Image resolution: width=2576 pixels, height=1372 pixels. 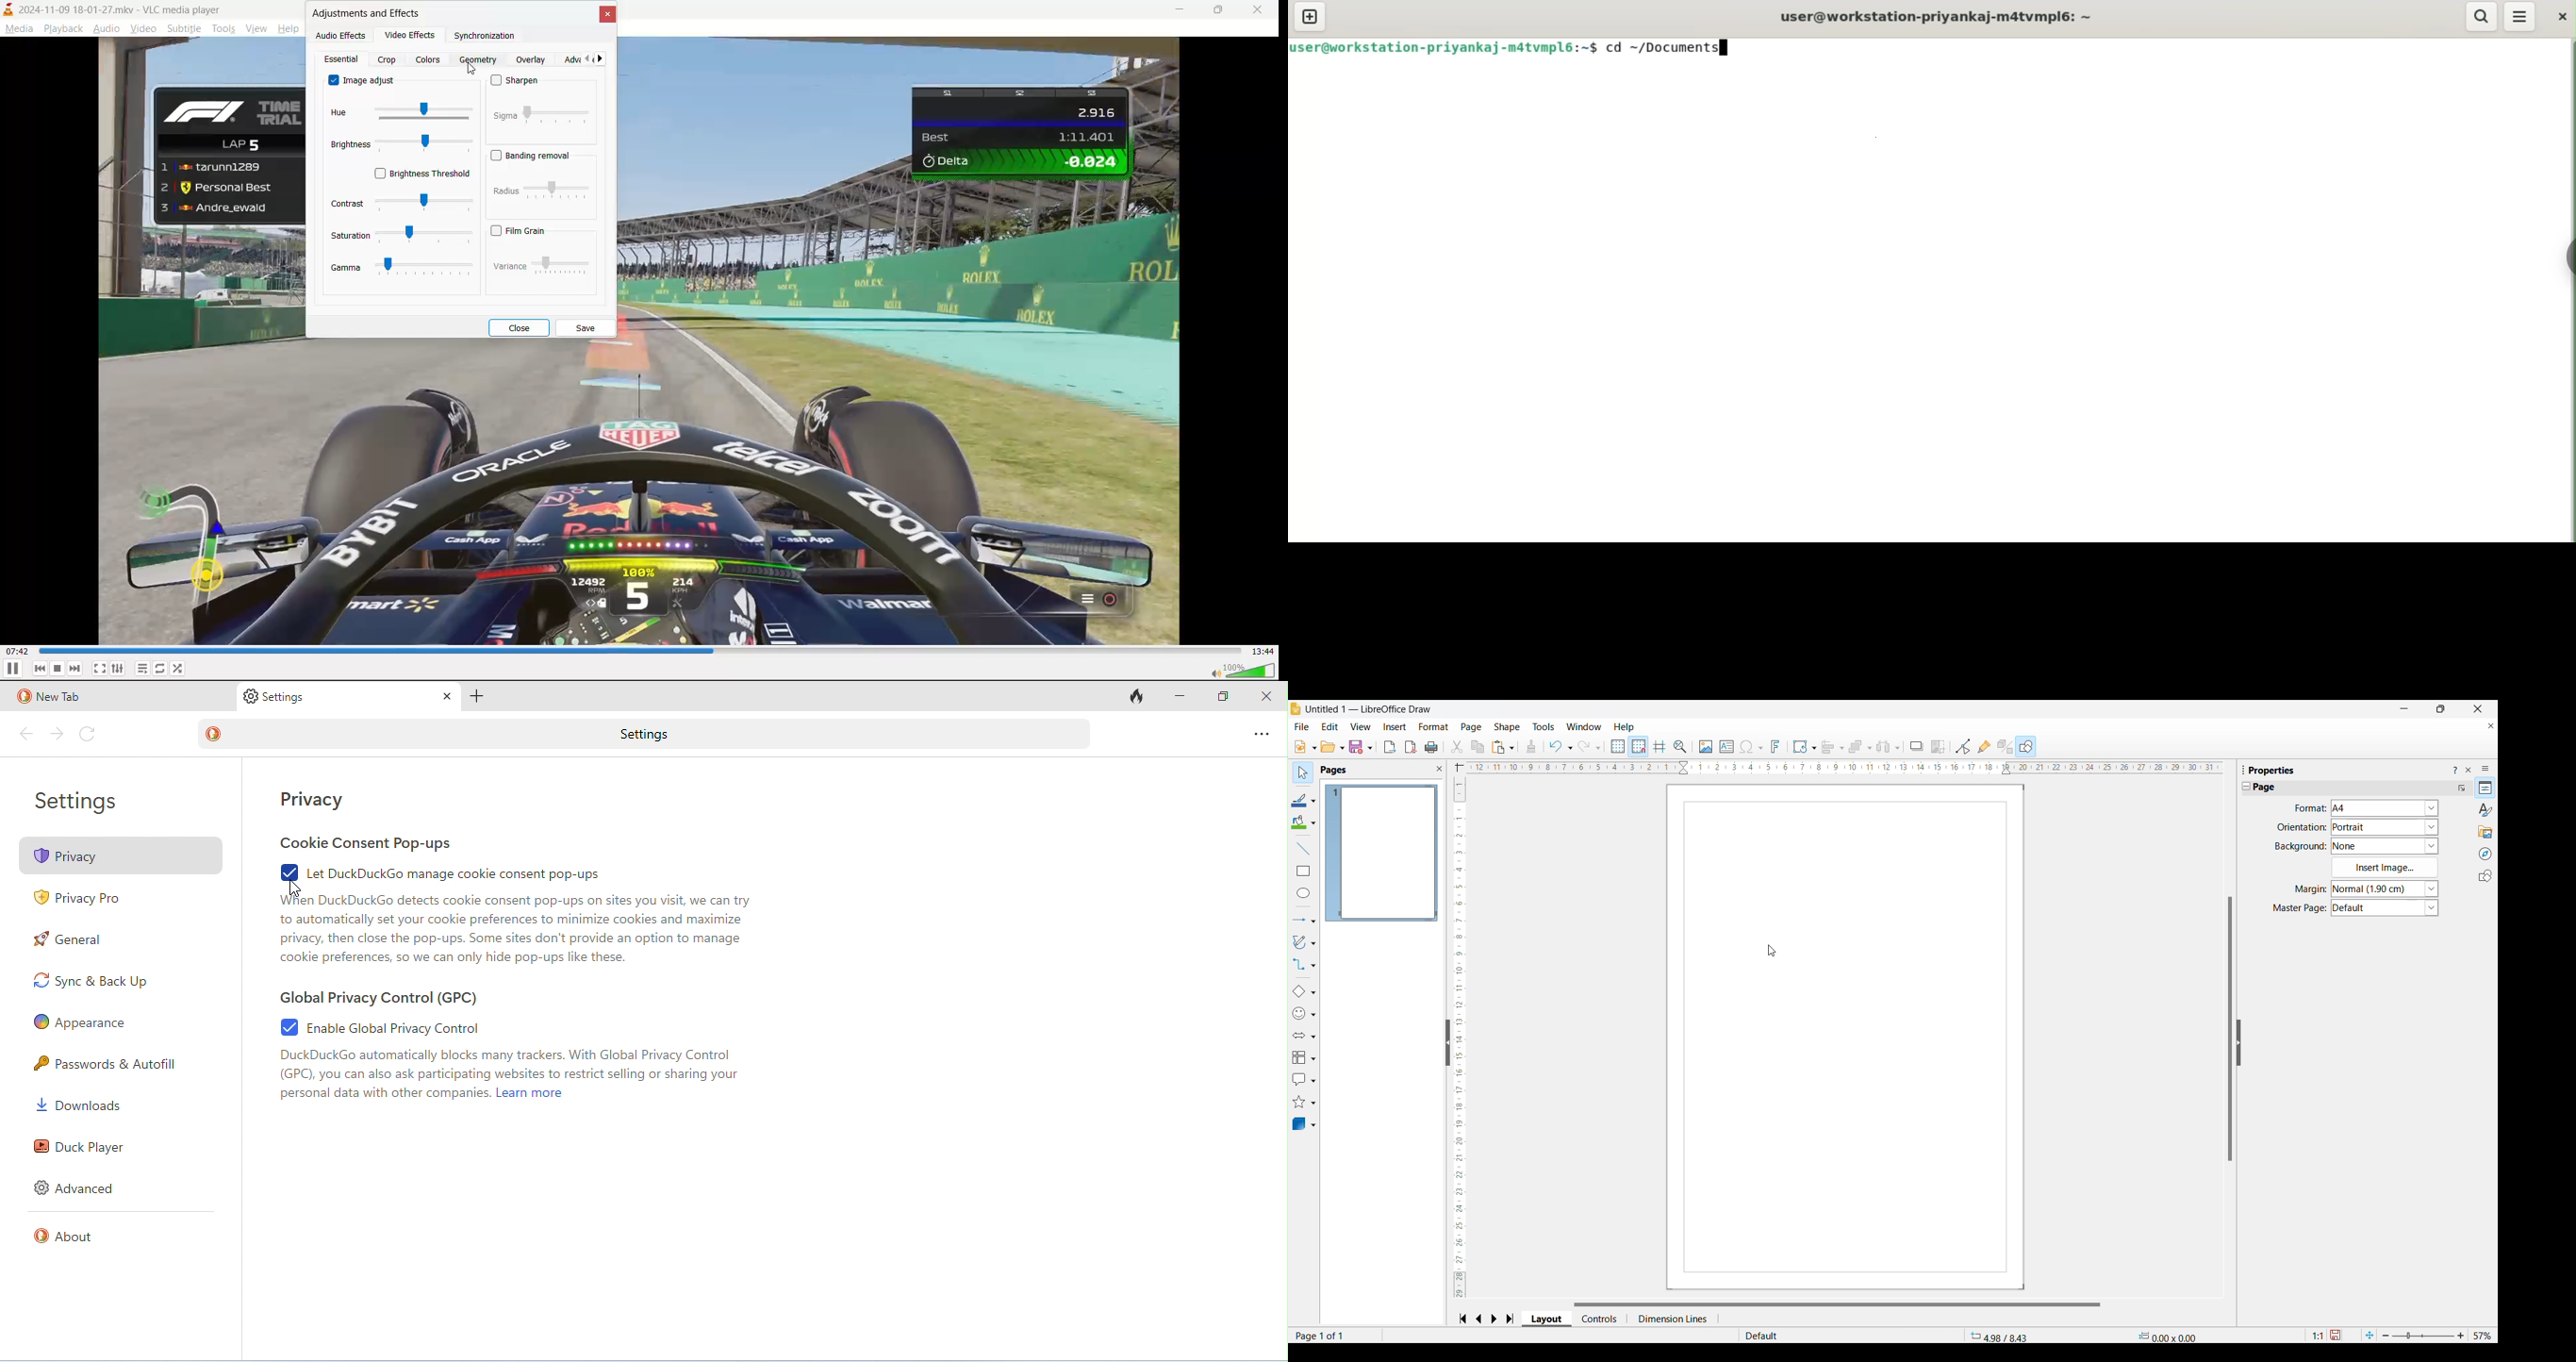 What do you see at coordinates (1333, 746) in the screenshot?
I see `Open document options` at bounding box center [1333, 746].